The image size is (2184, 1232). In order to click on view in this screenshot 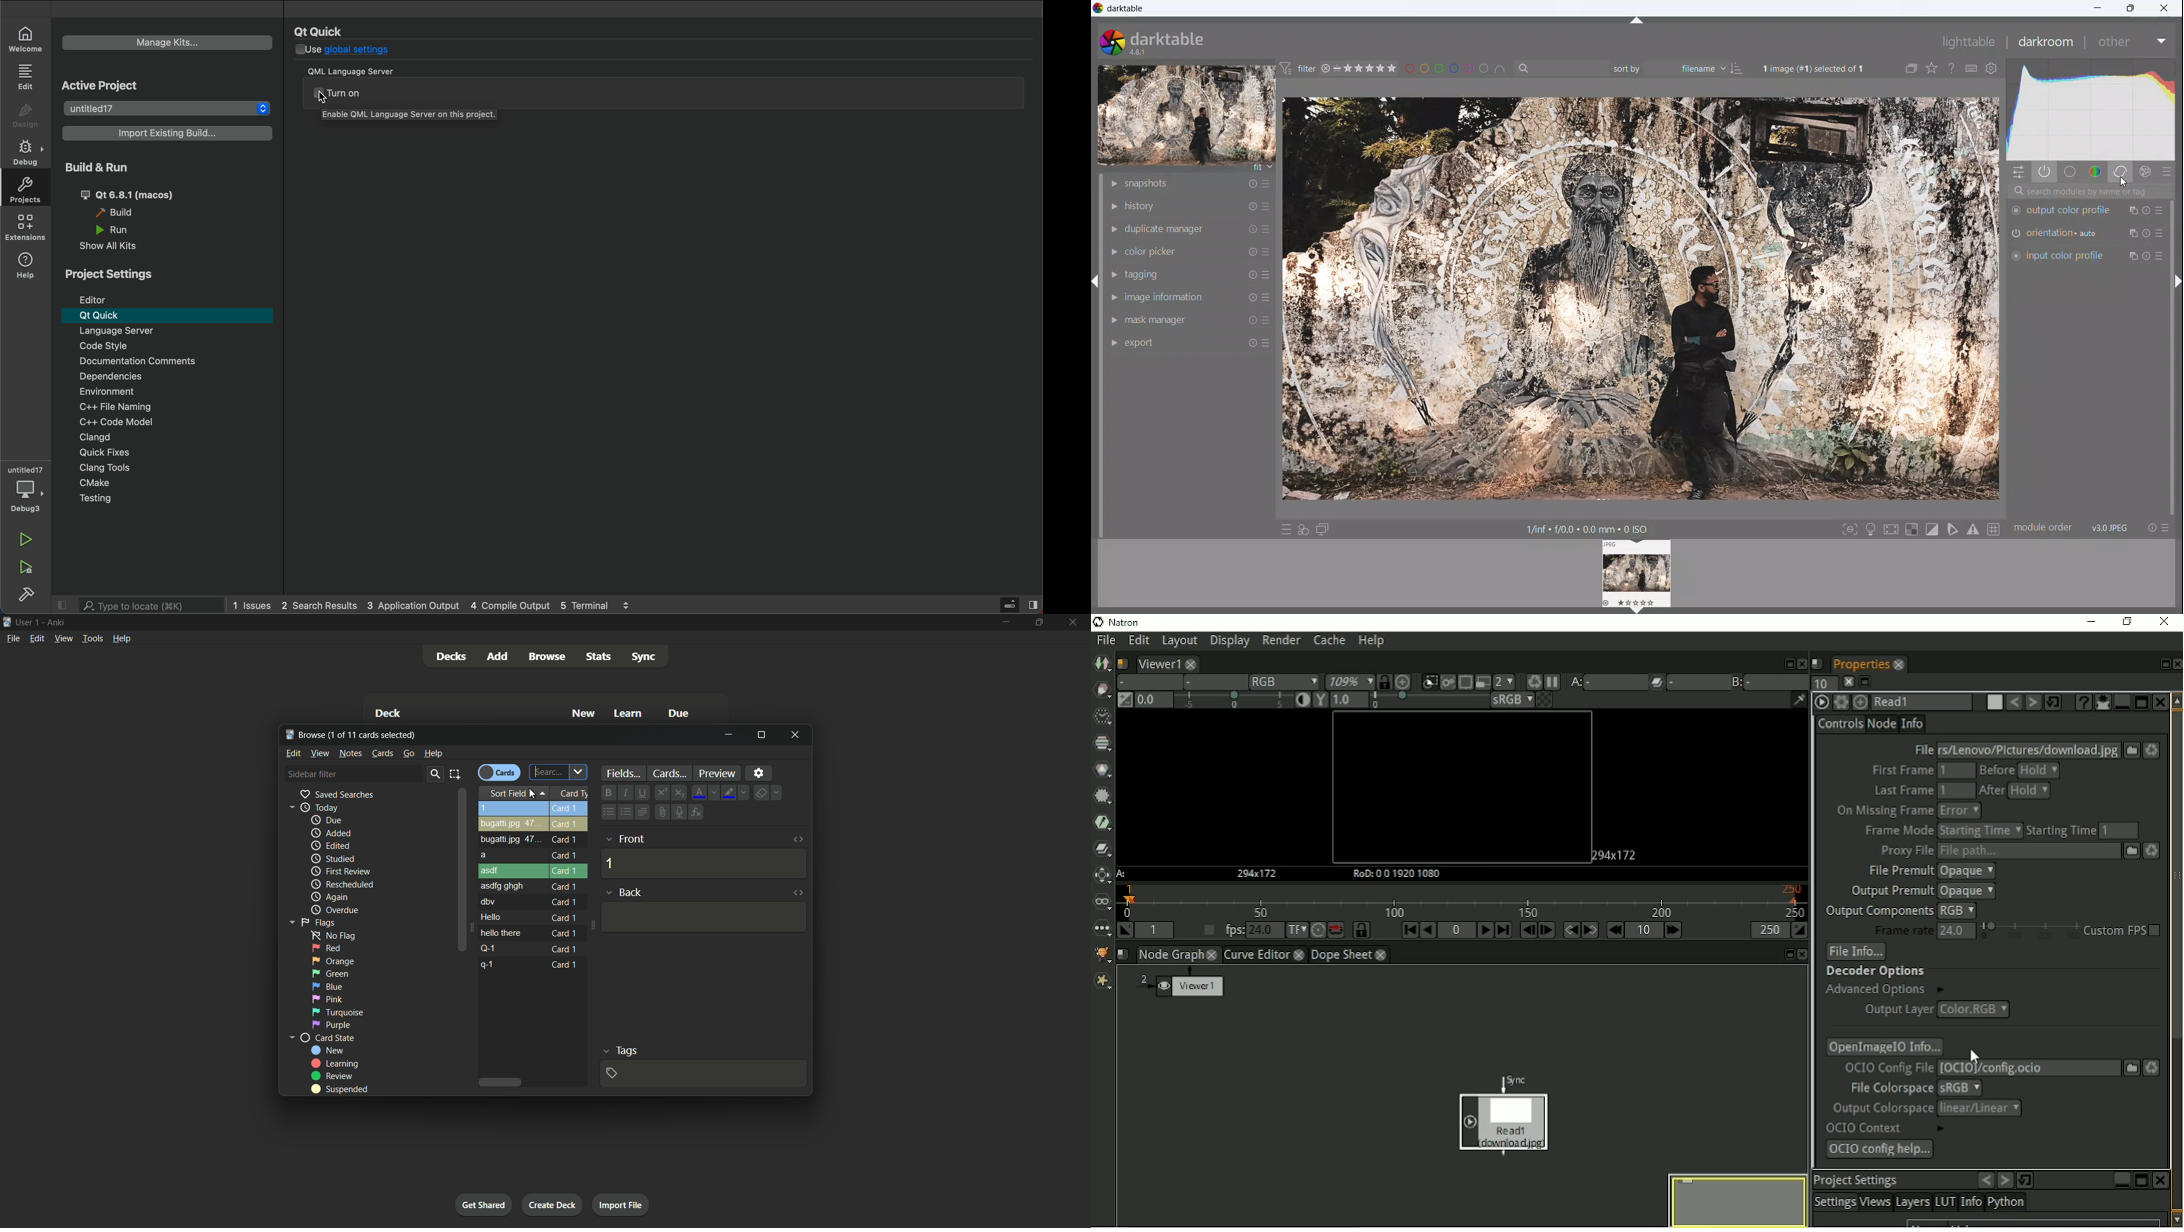, I will do `click(320, 753)`.